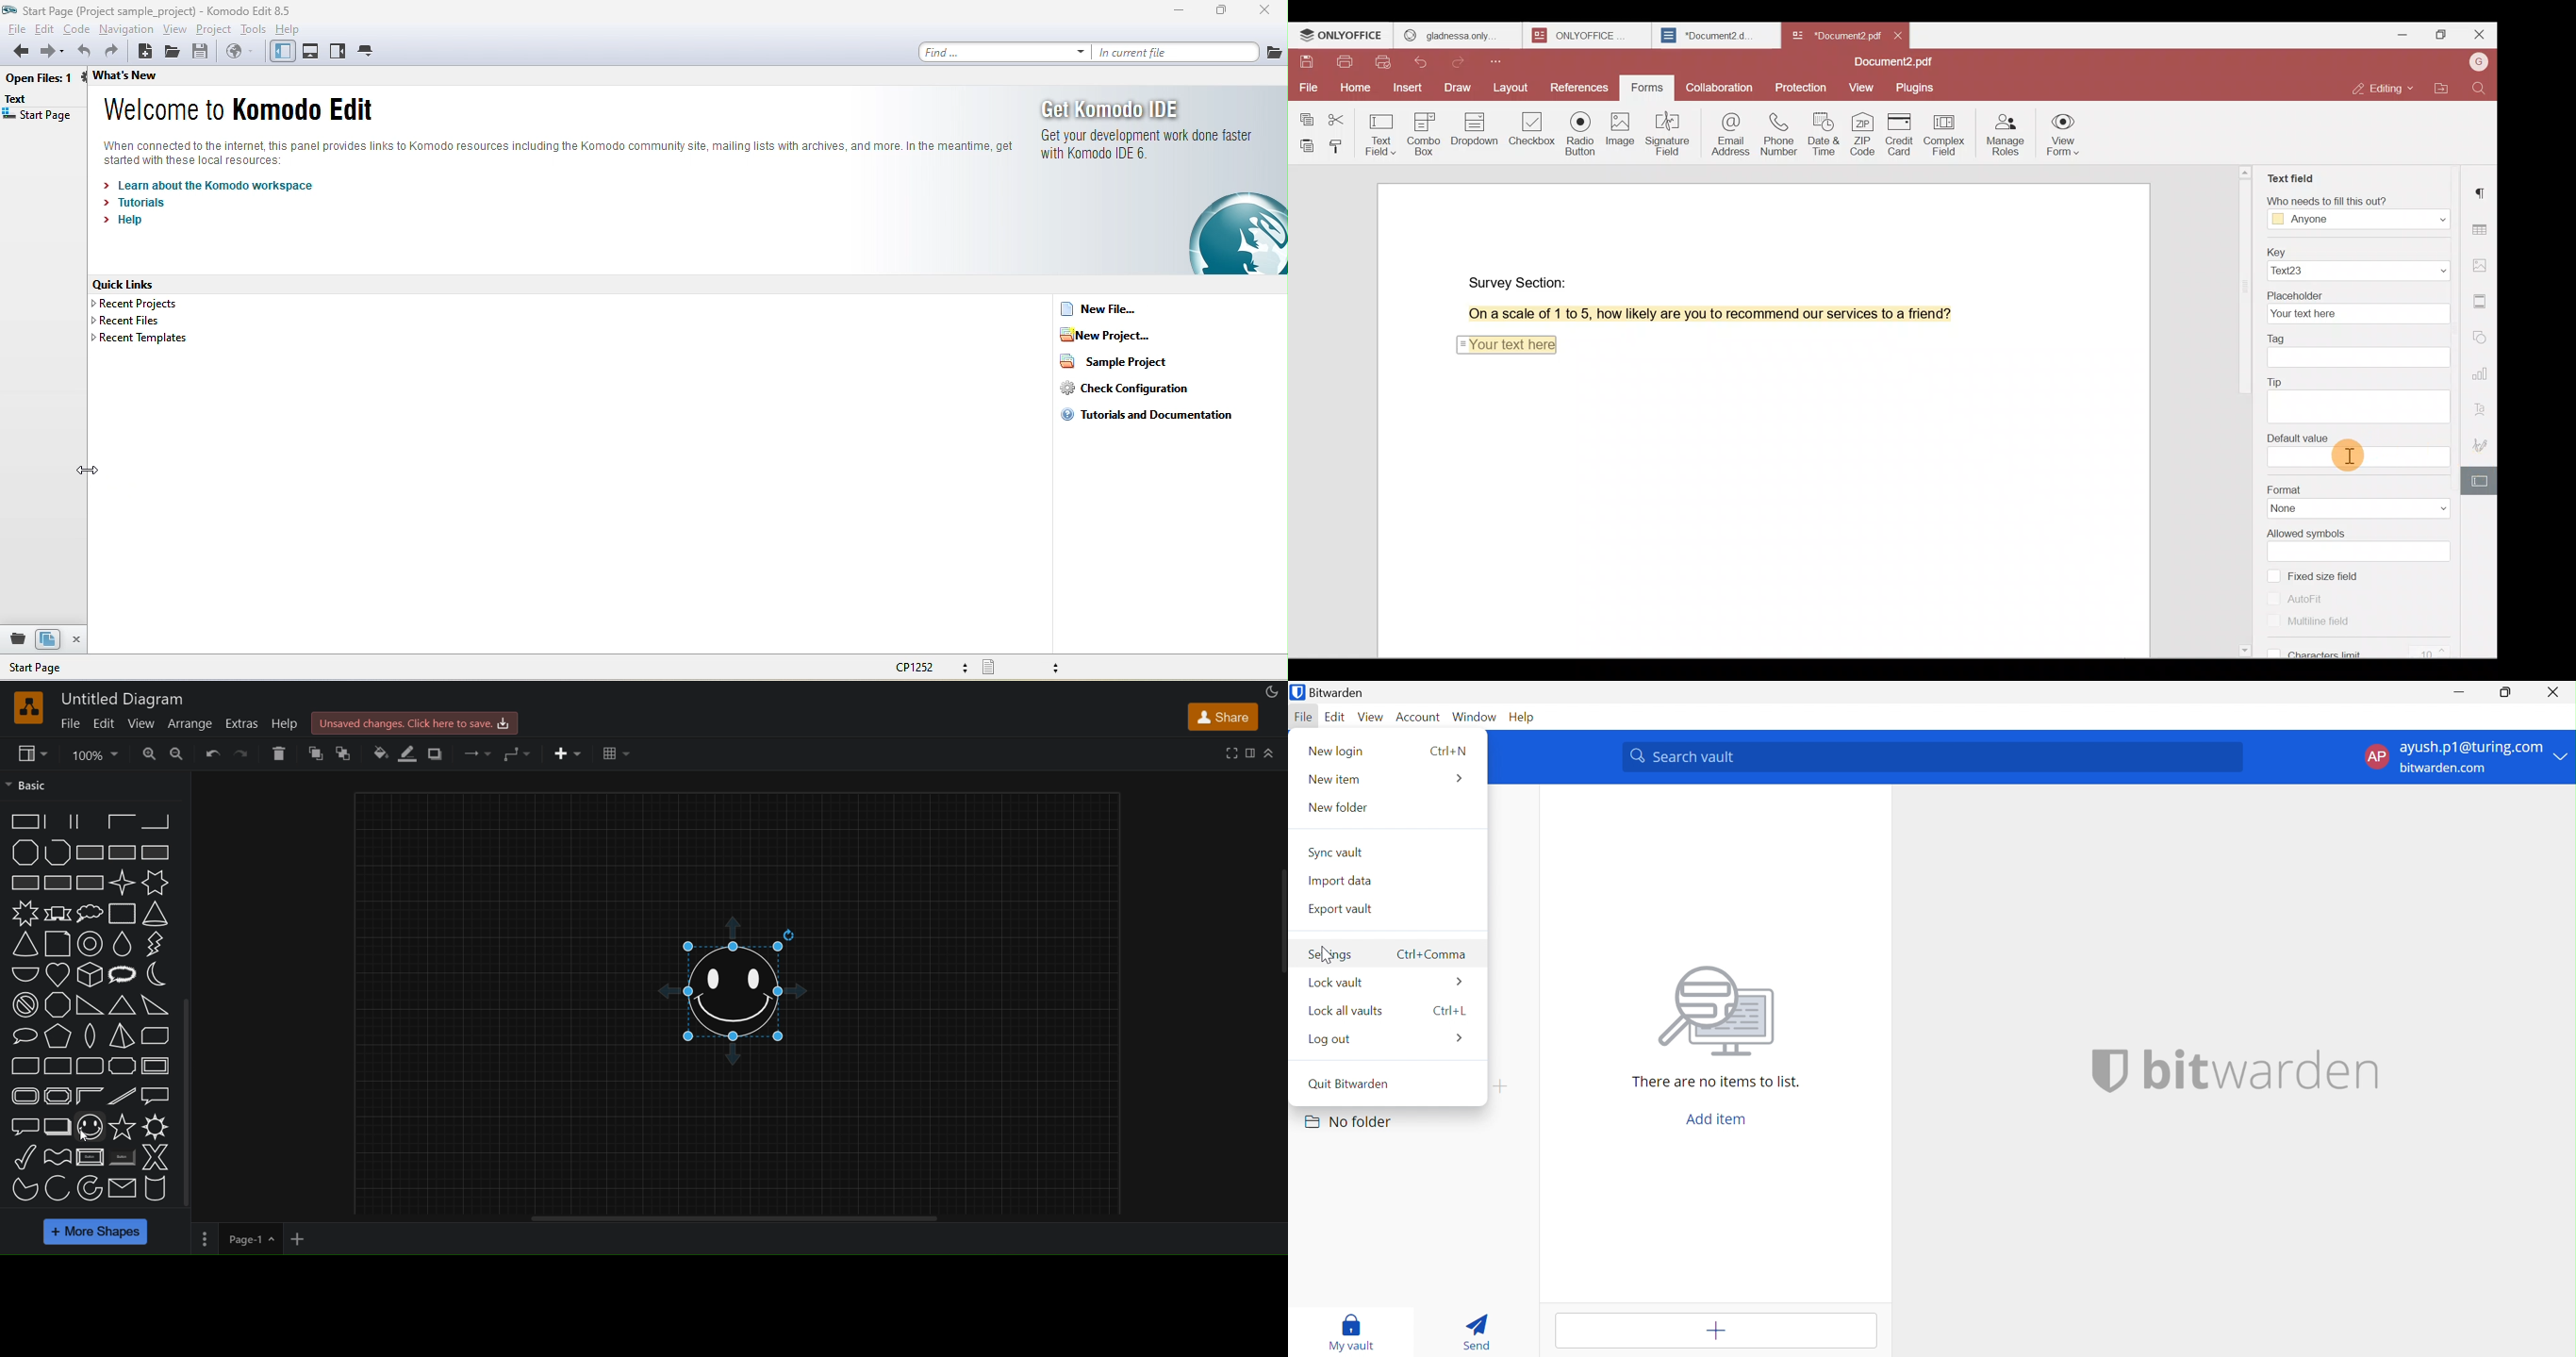 This screenshot has width=2576, height=1372. What do you see at coordinates (1948, 136) in the screenshot?
I see `Complex field` at bounding box center [1948, 136].